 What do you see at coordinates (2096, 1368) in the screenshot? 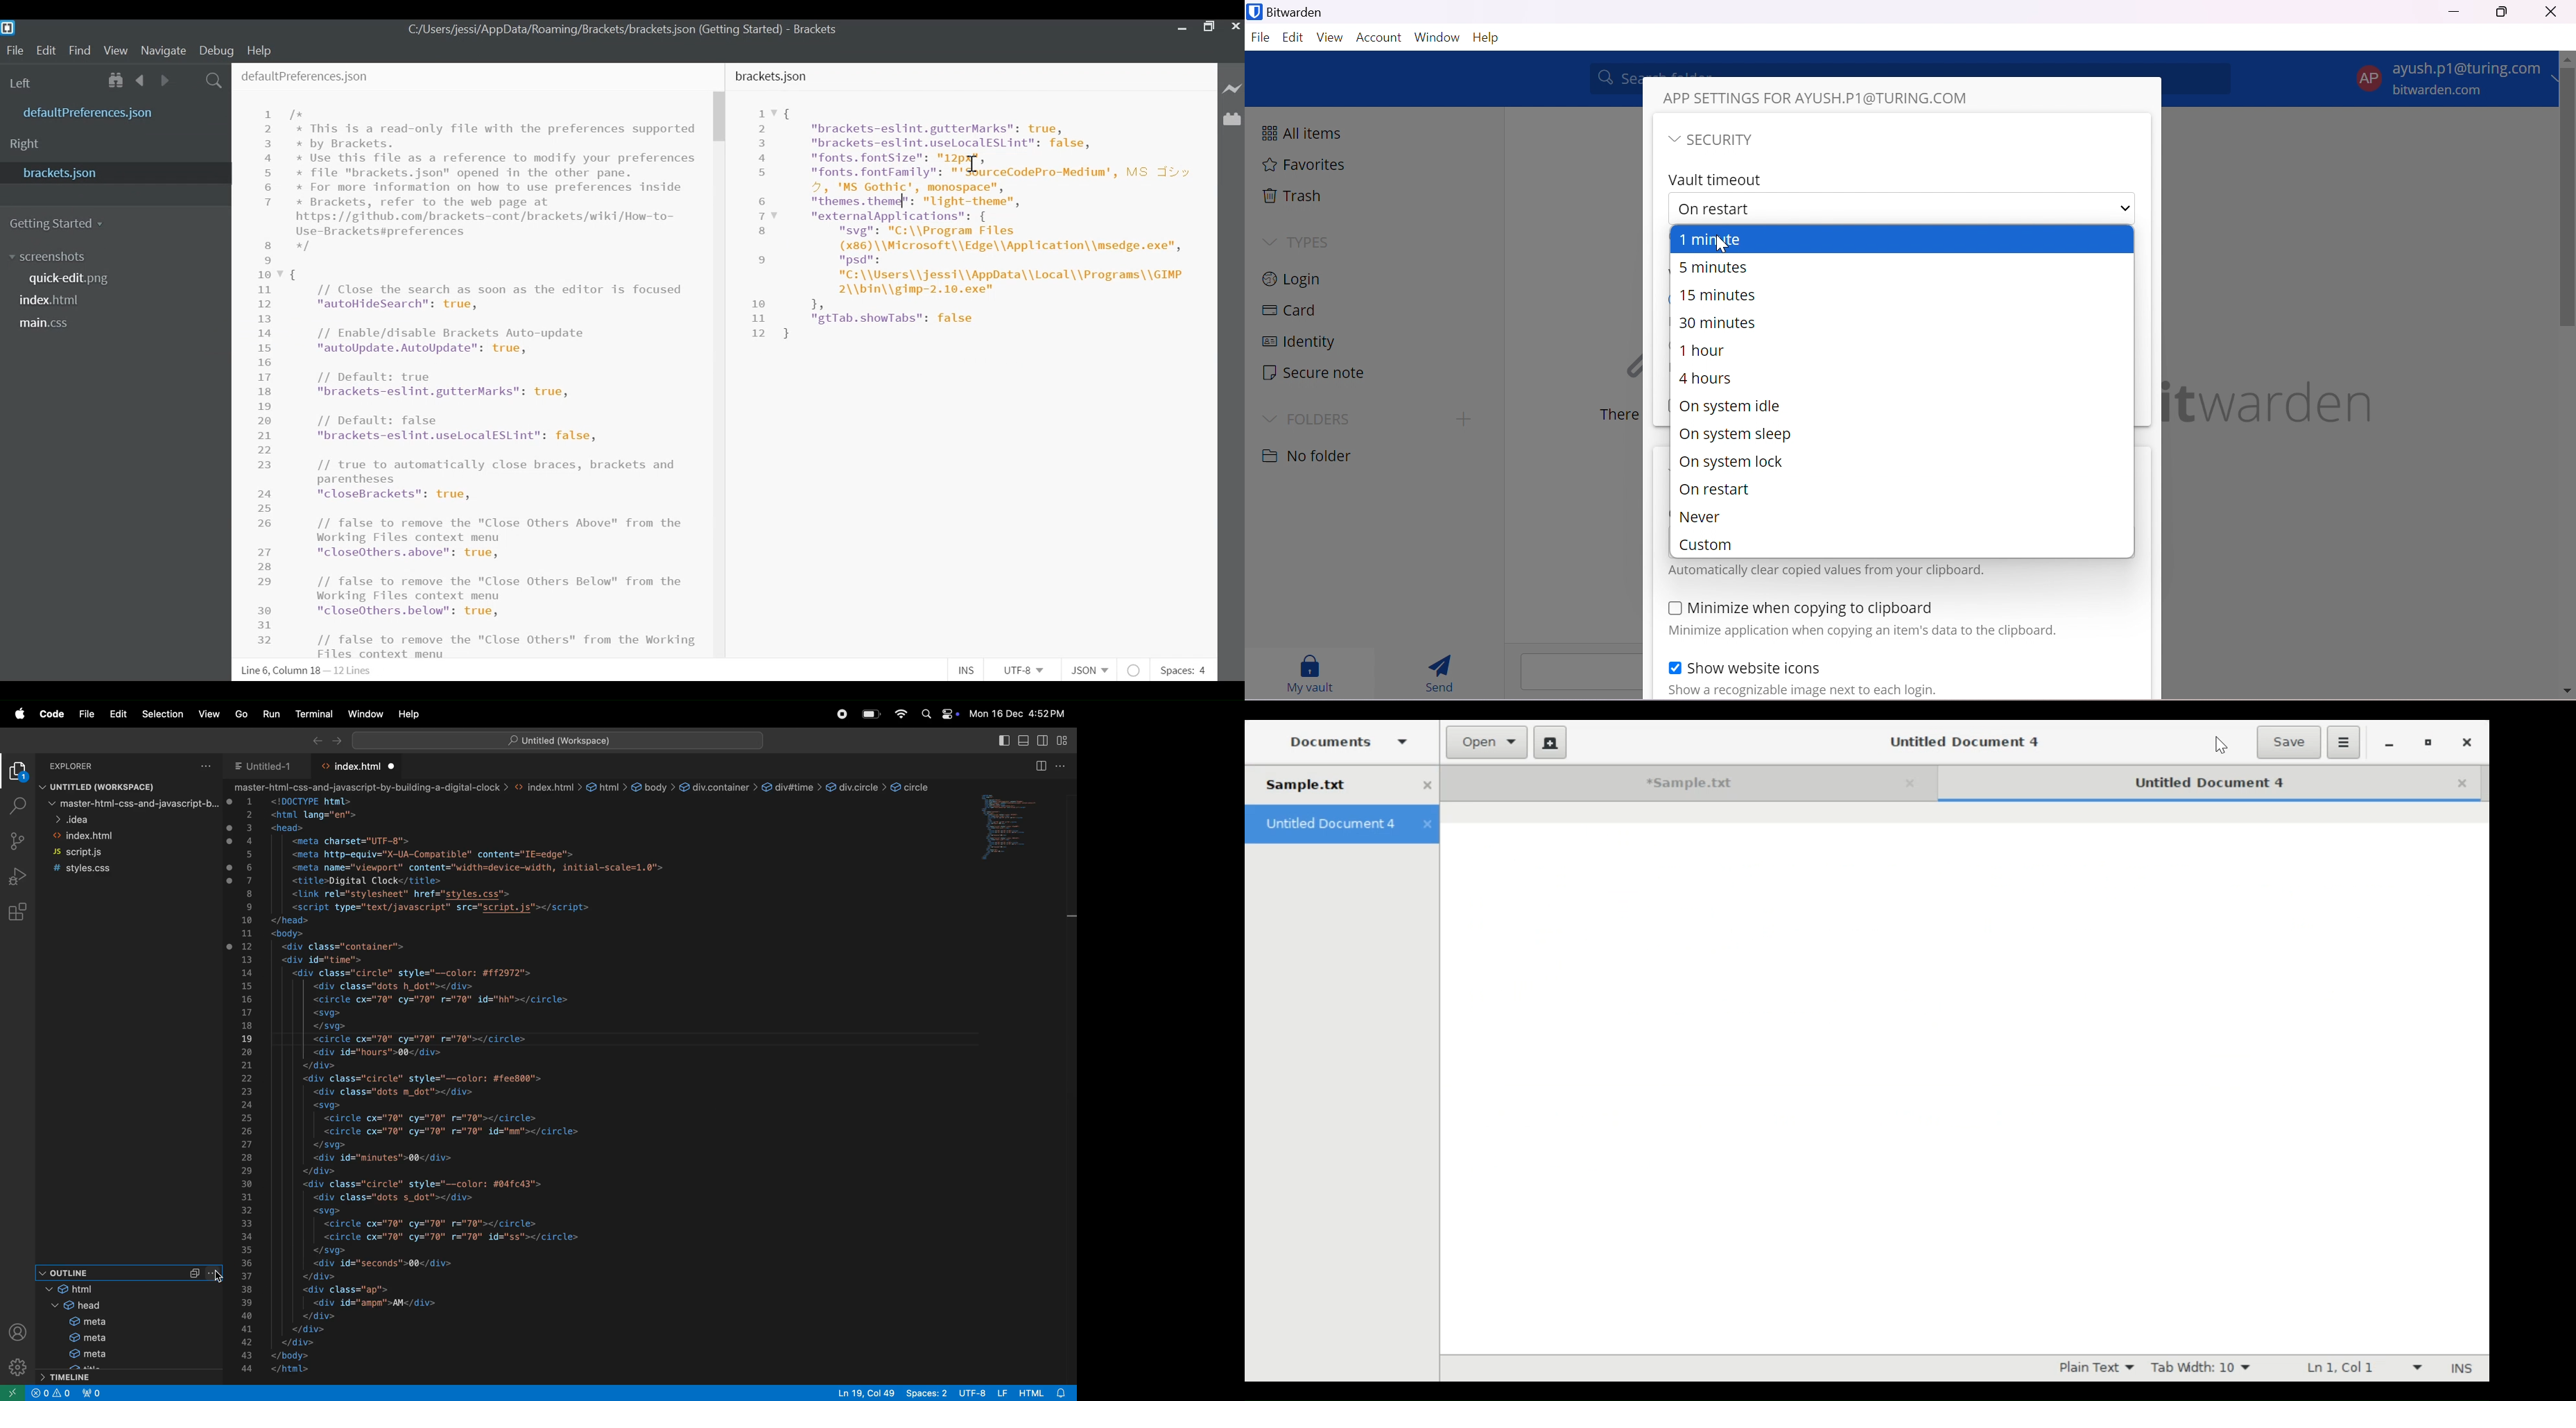
I see `Plain Text` at bounding box center [2096, 1368].